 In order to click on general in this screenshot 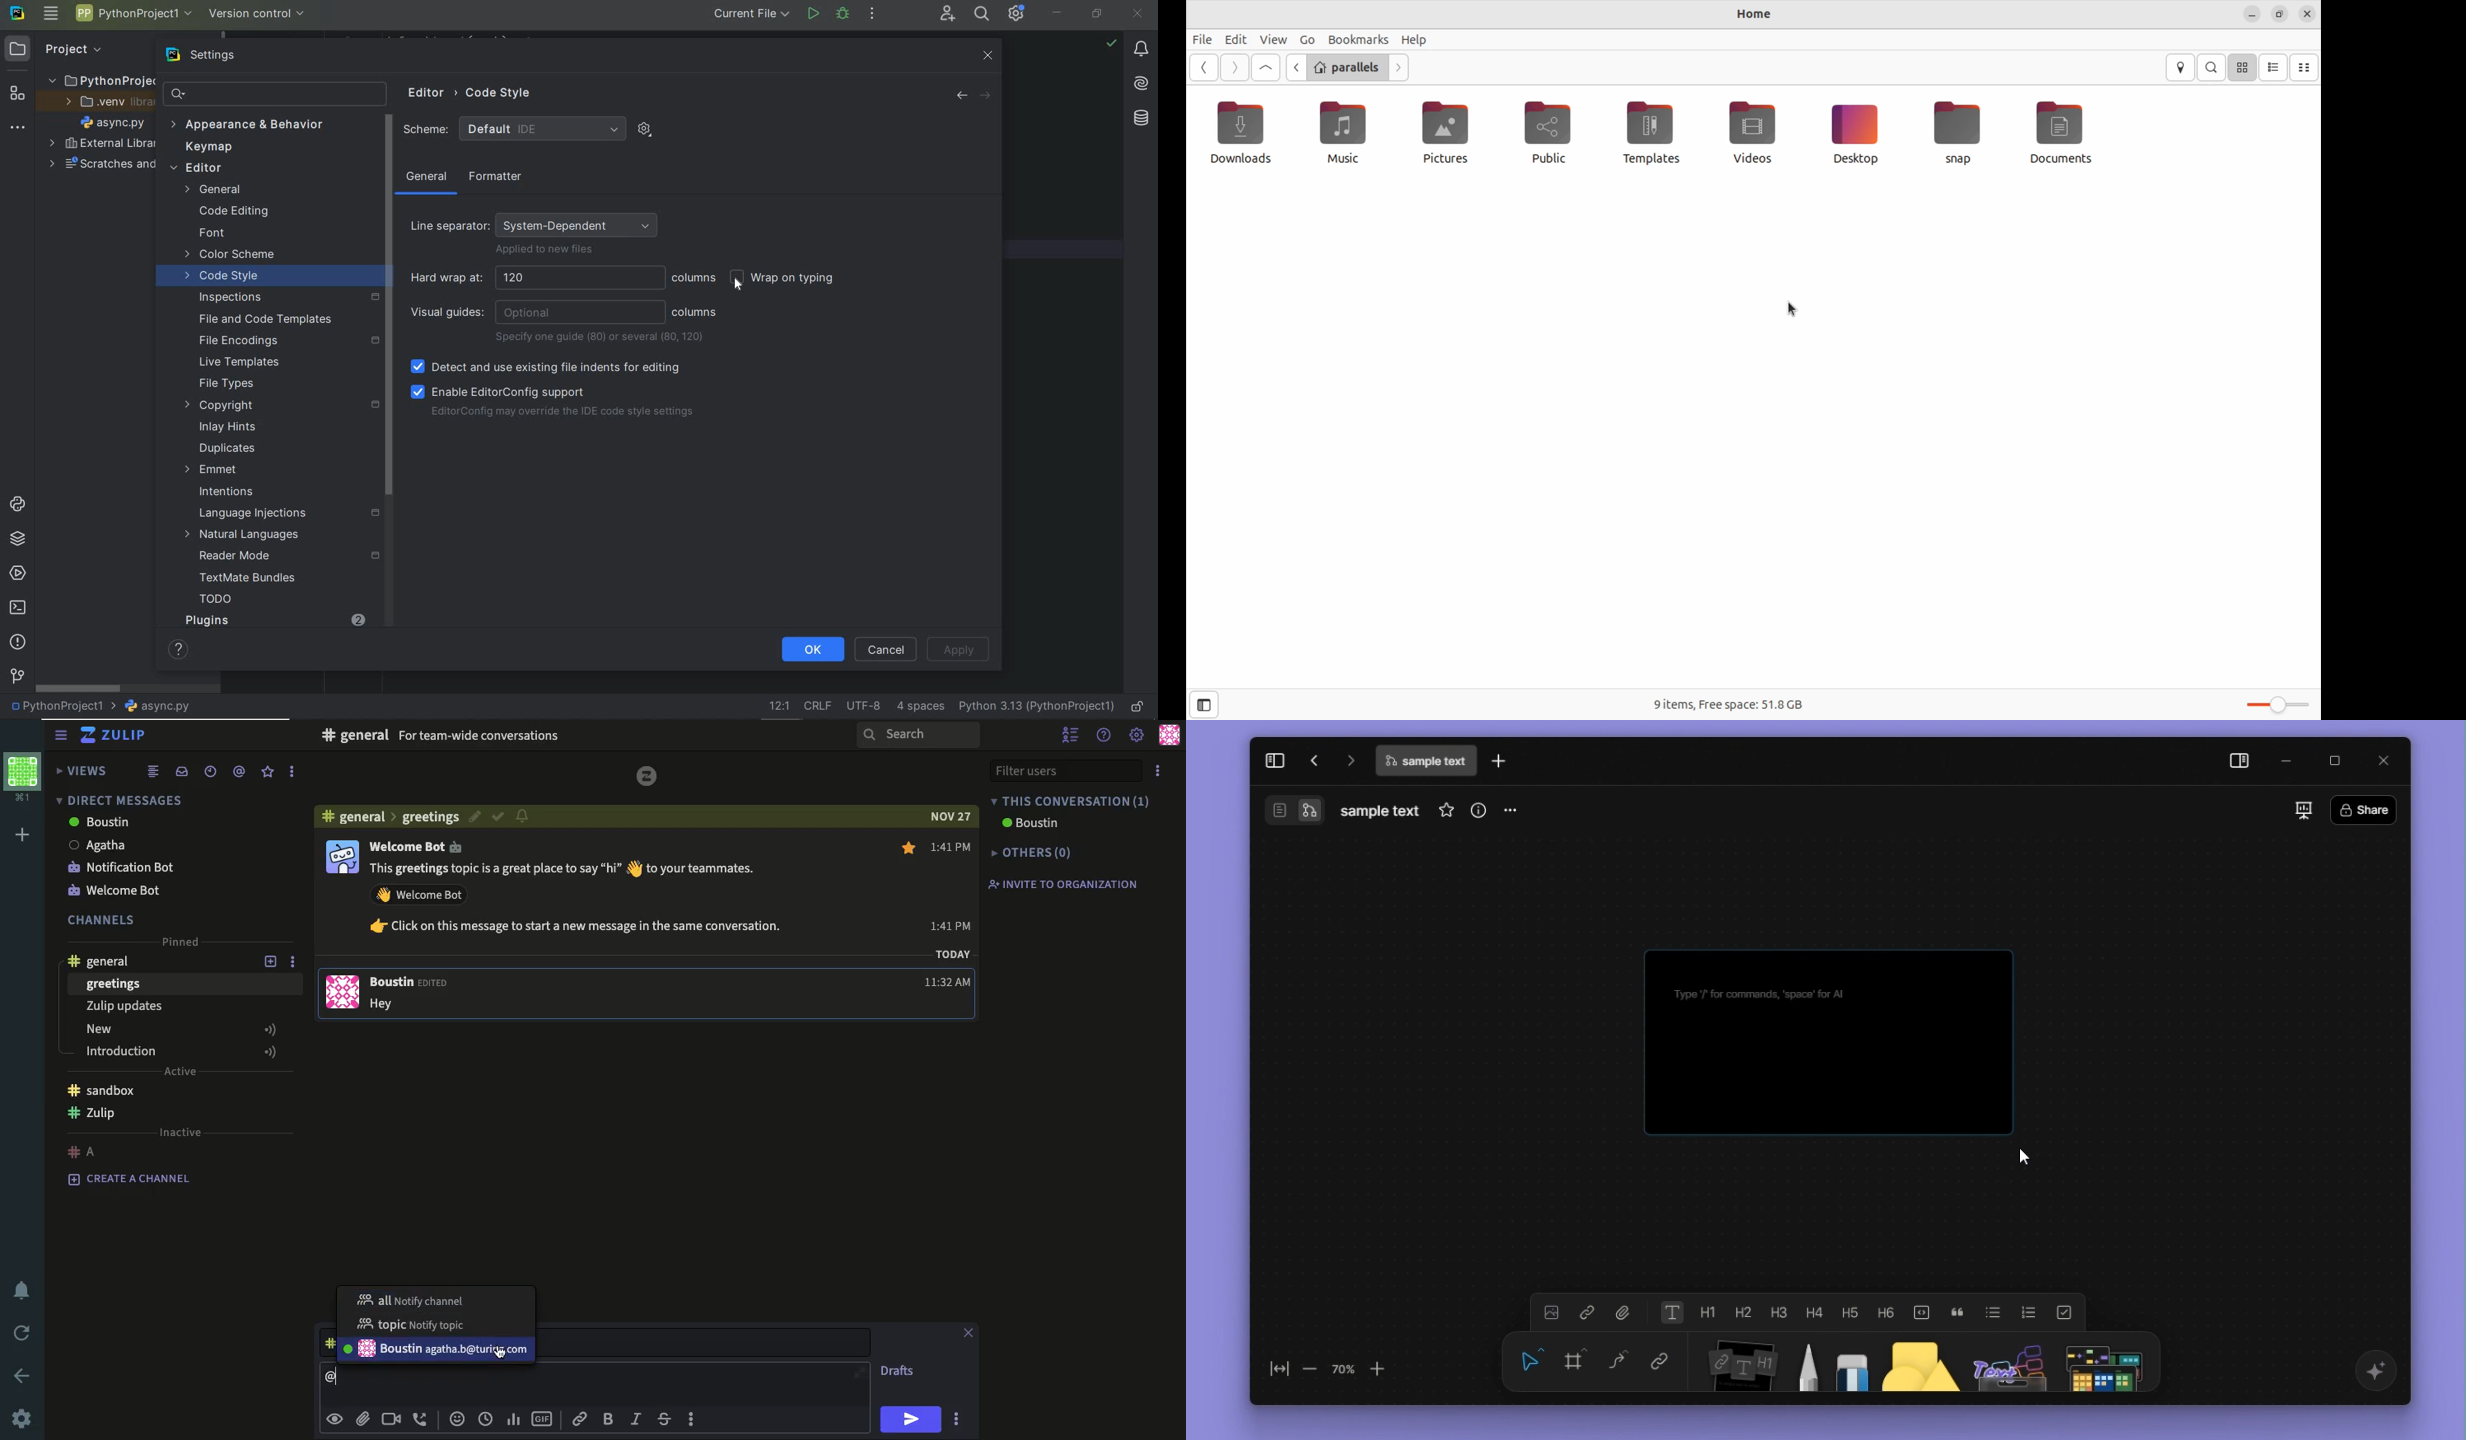, I will do `click(359, 818)`.